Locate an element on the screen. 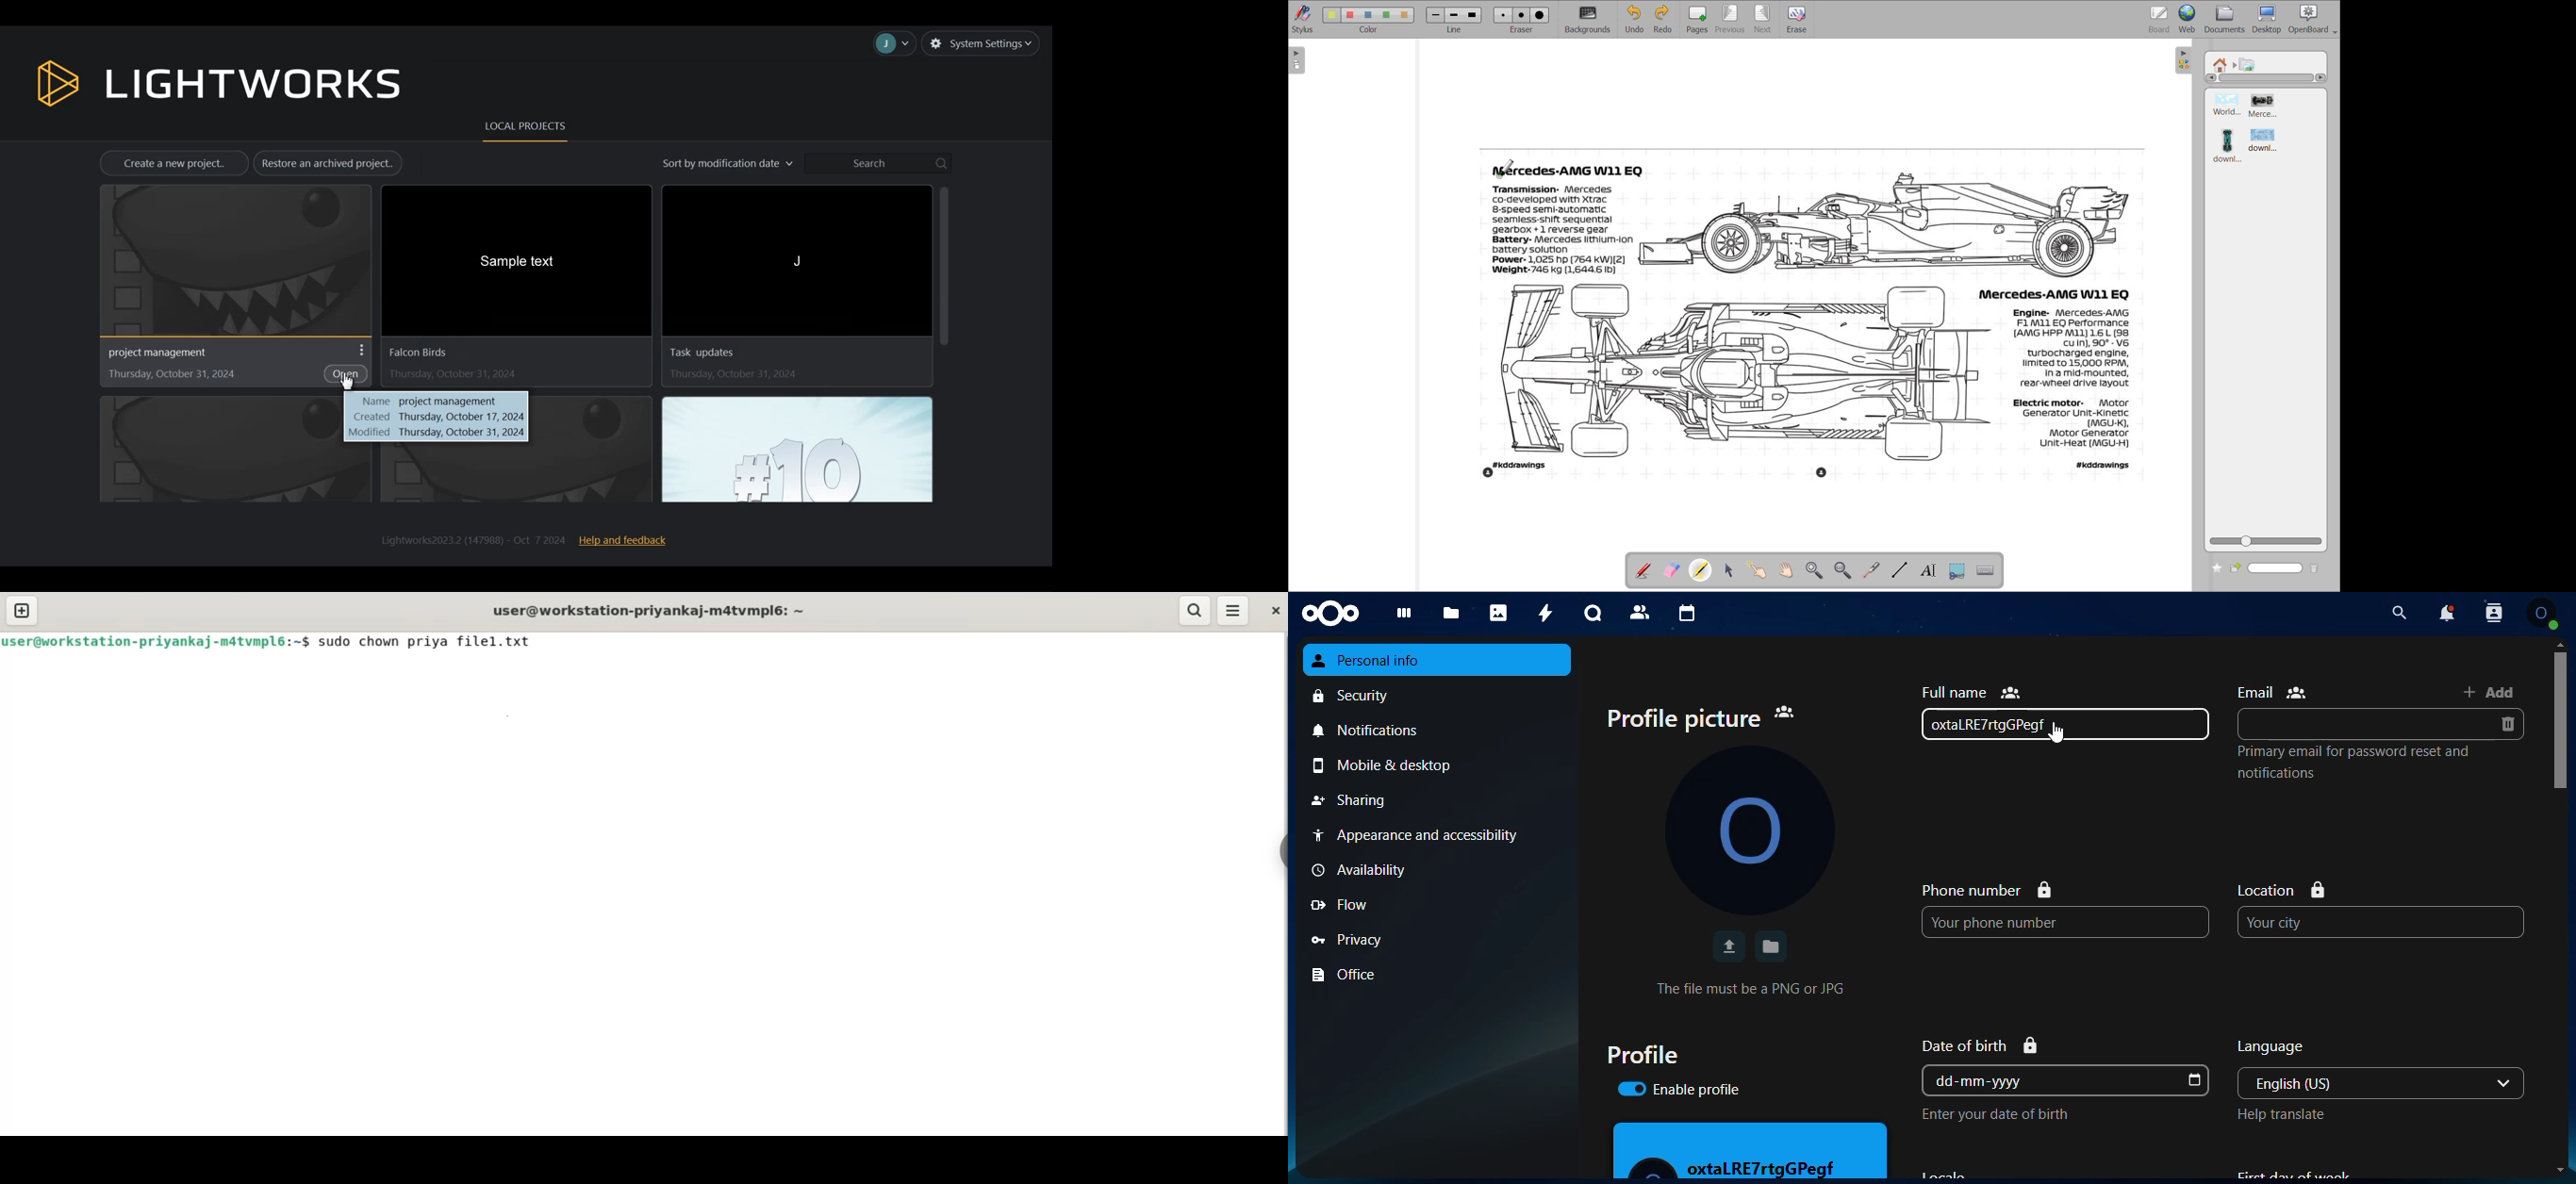  search is located at coordinates (2399, 613).